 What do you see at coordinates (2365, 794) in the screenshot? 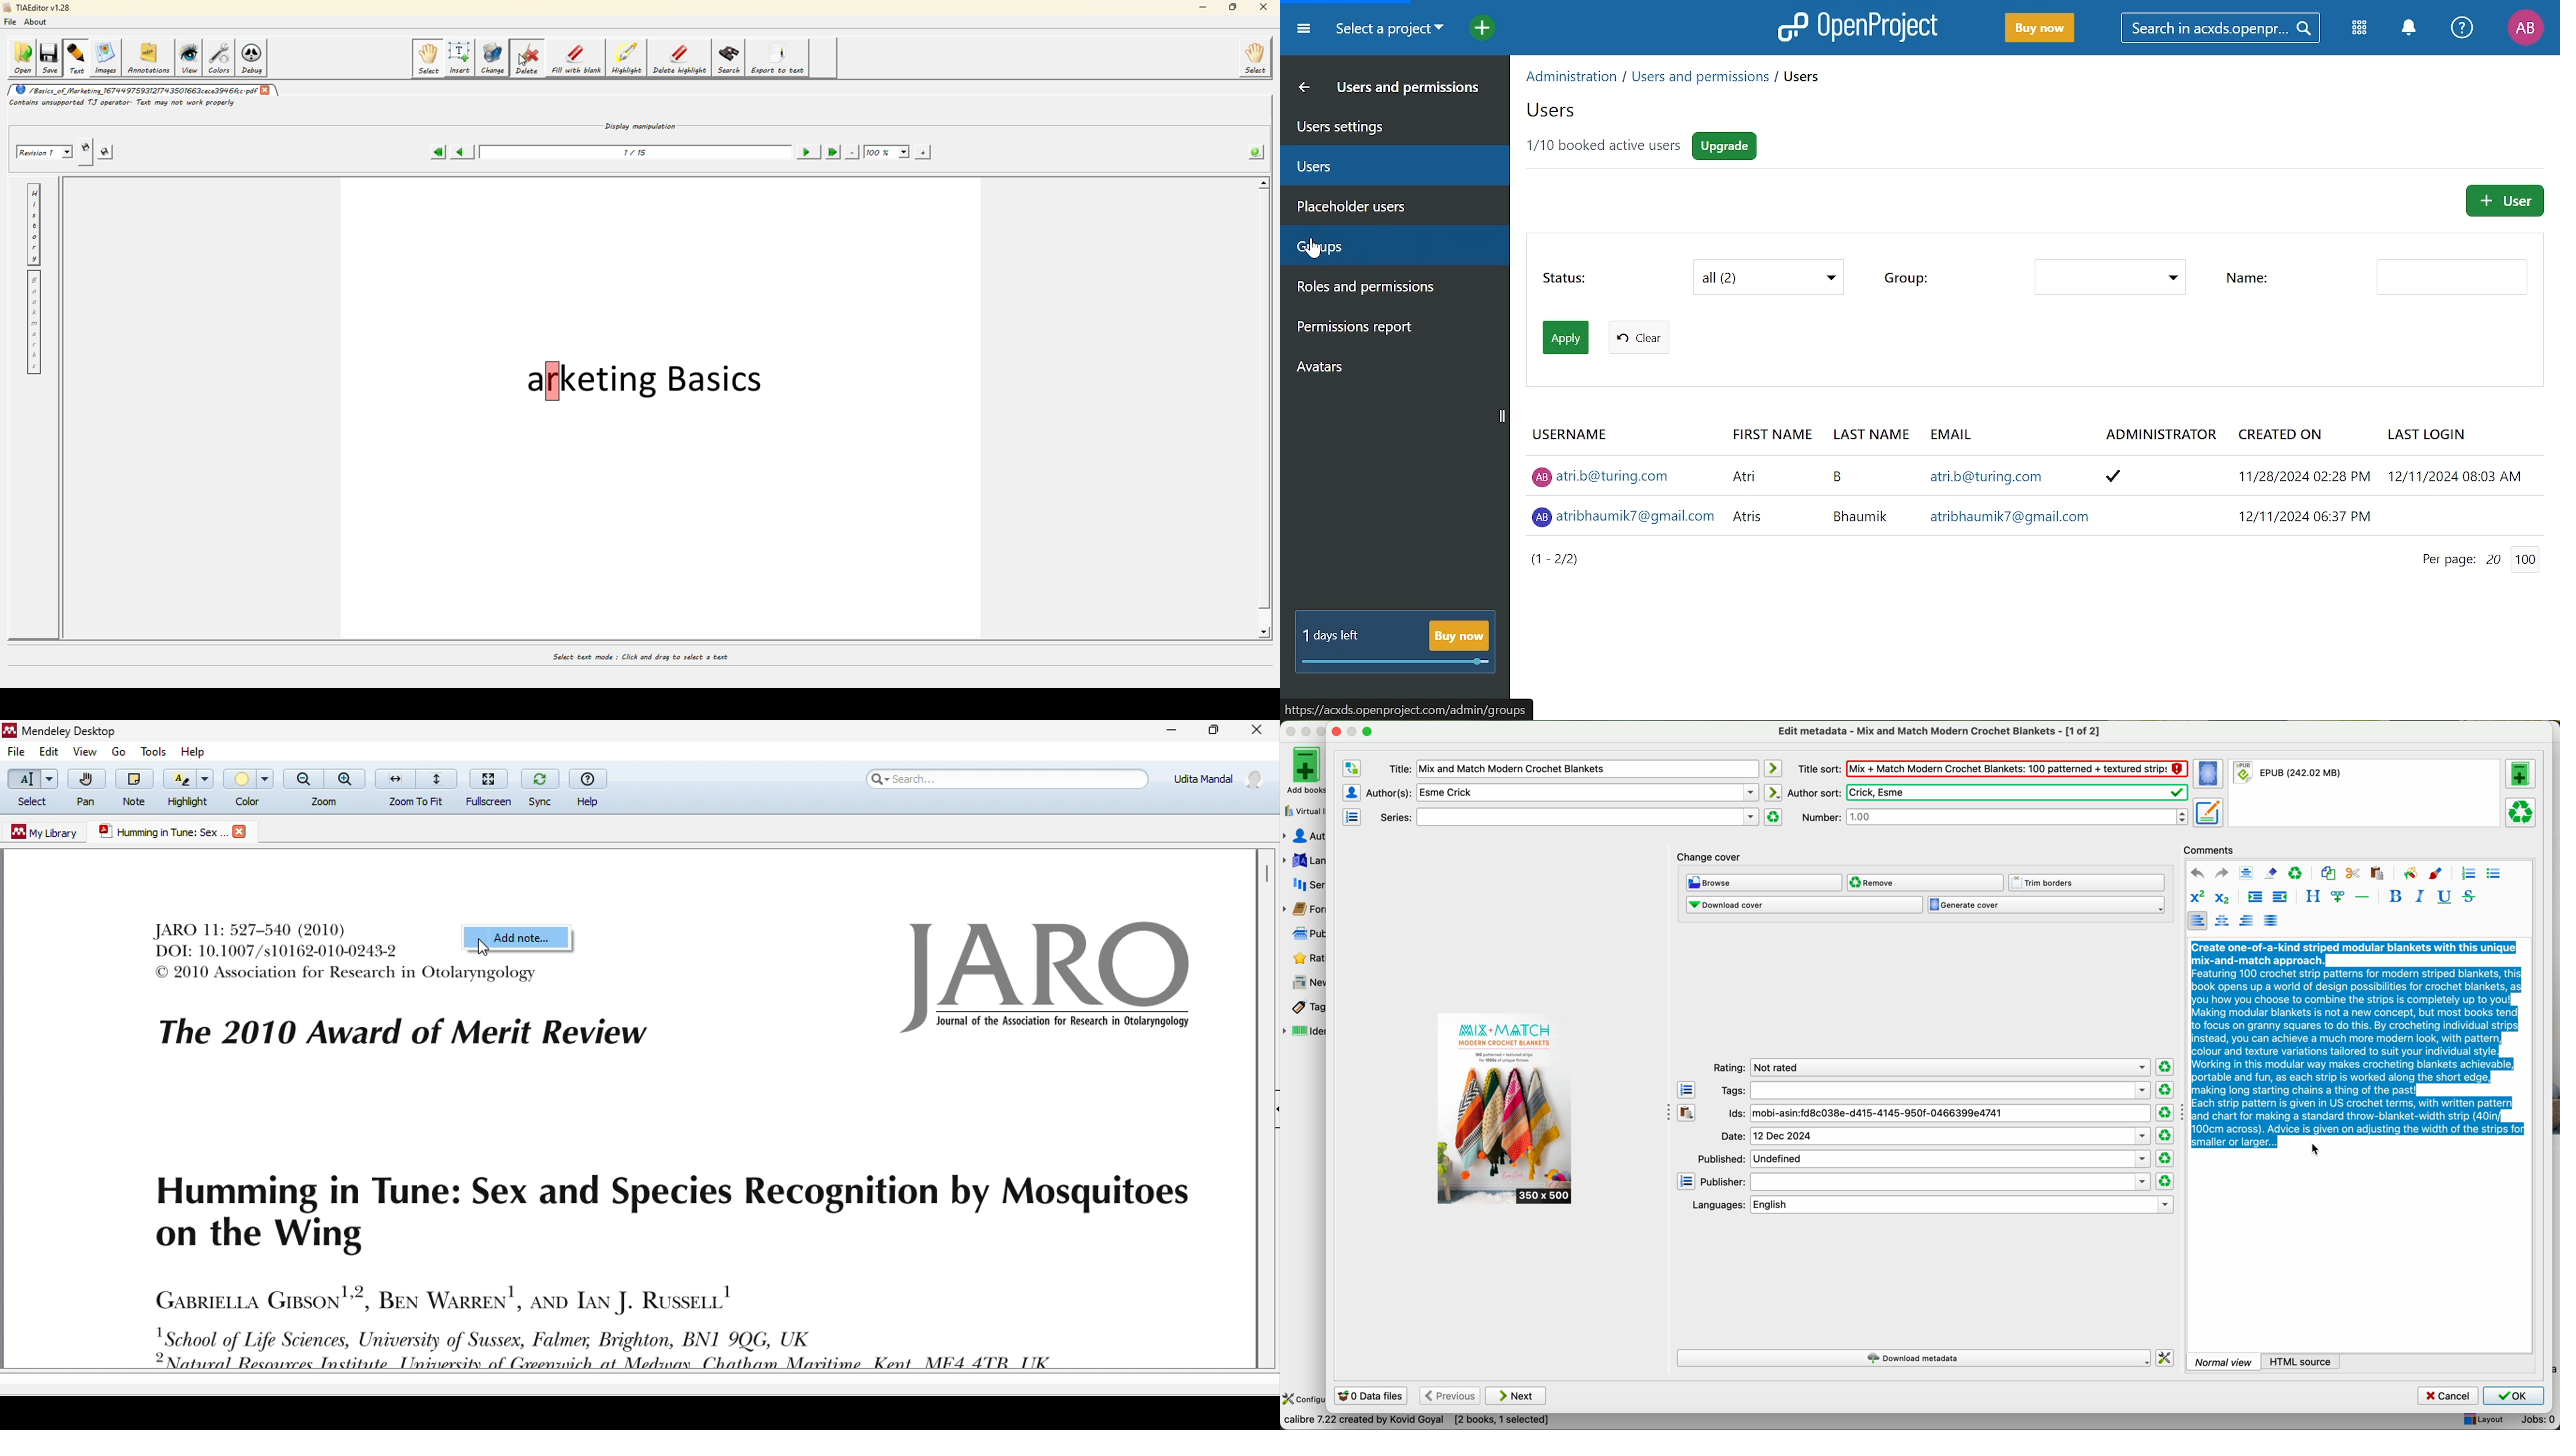
I see `format` at bounding box center [2365, 794].